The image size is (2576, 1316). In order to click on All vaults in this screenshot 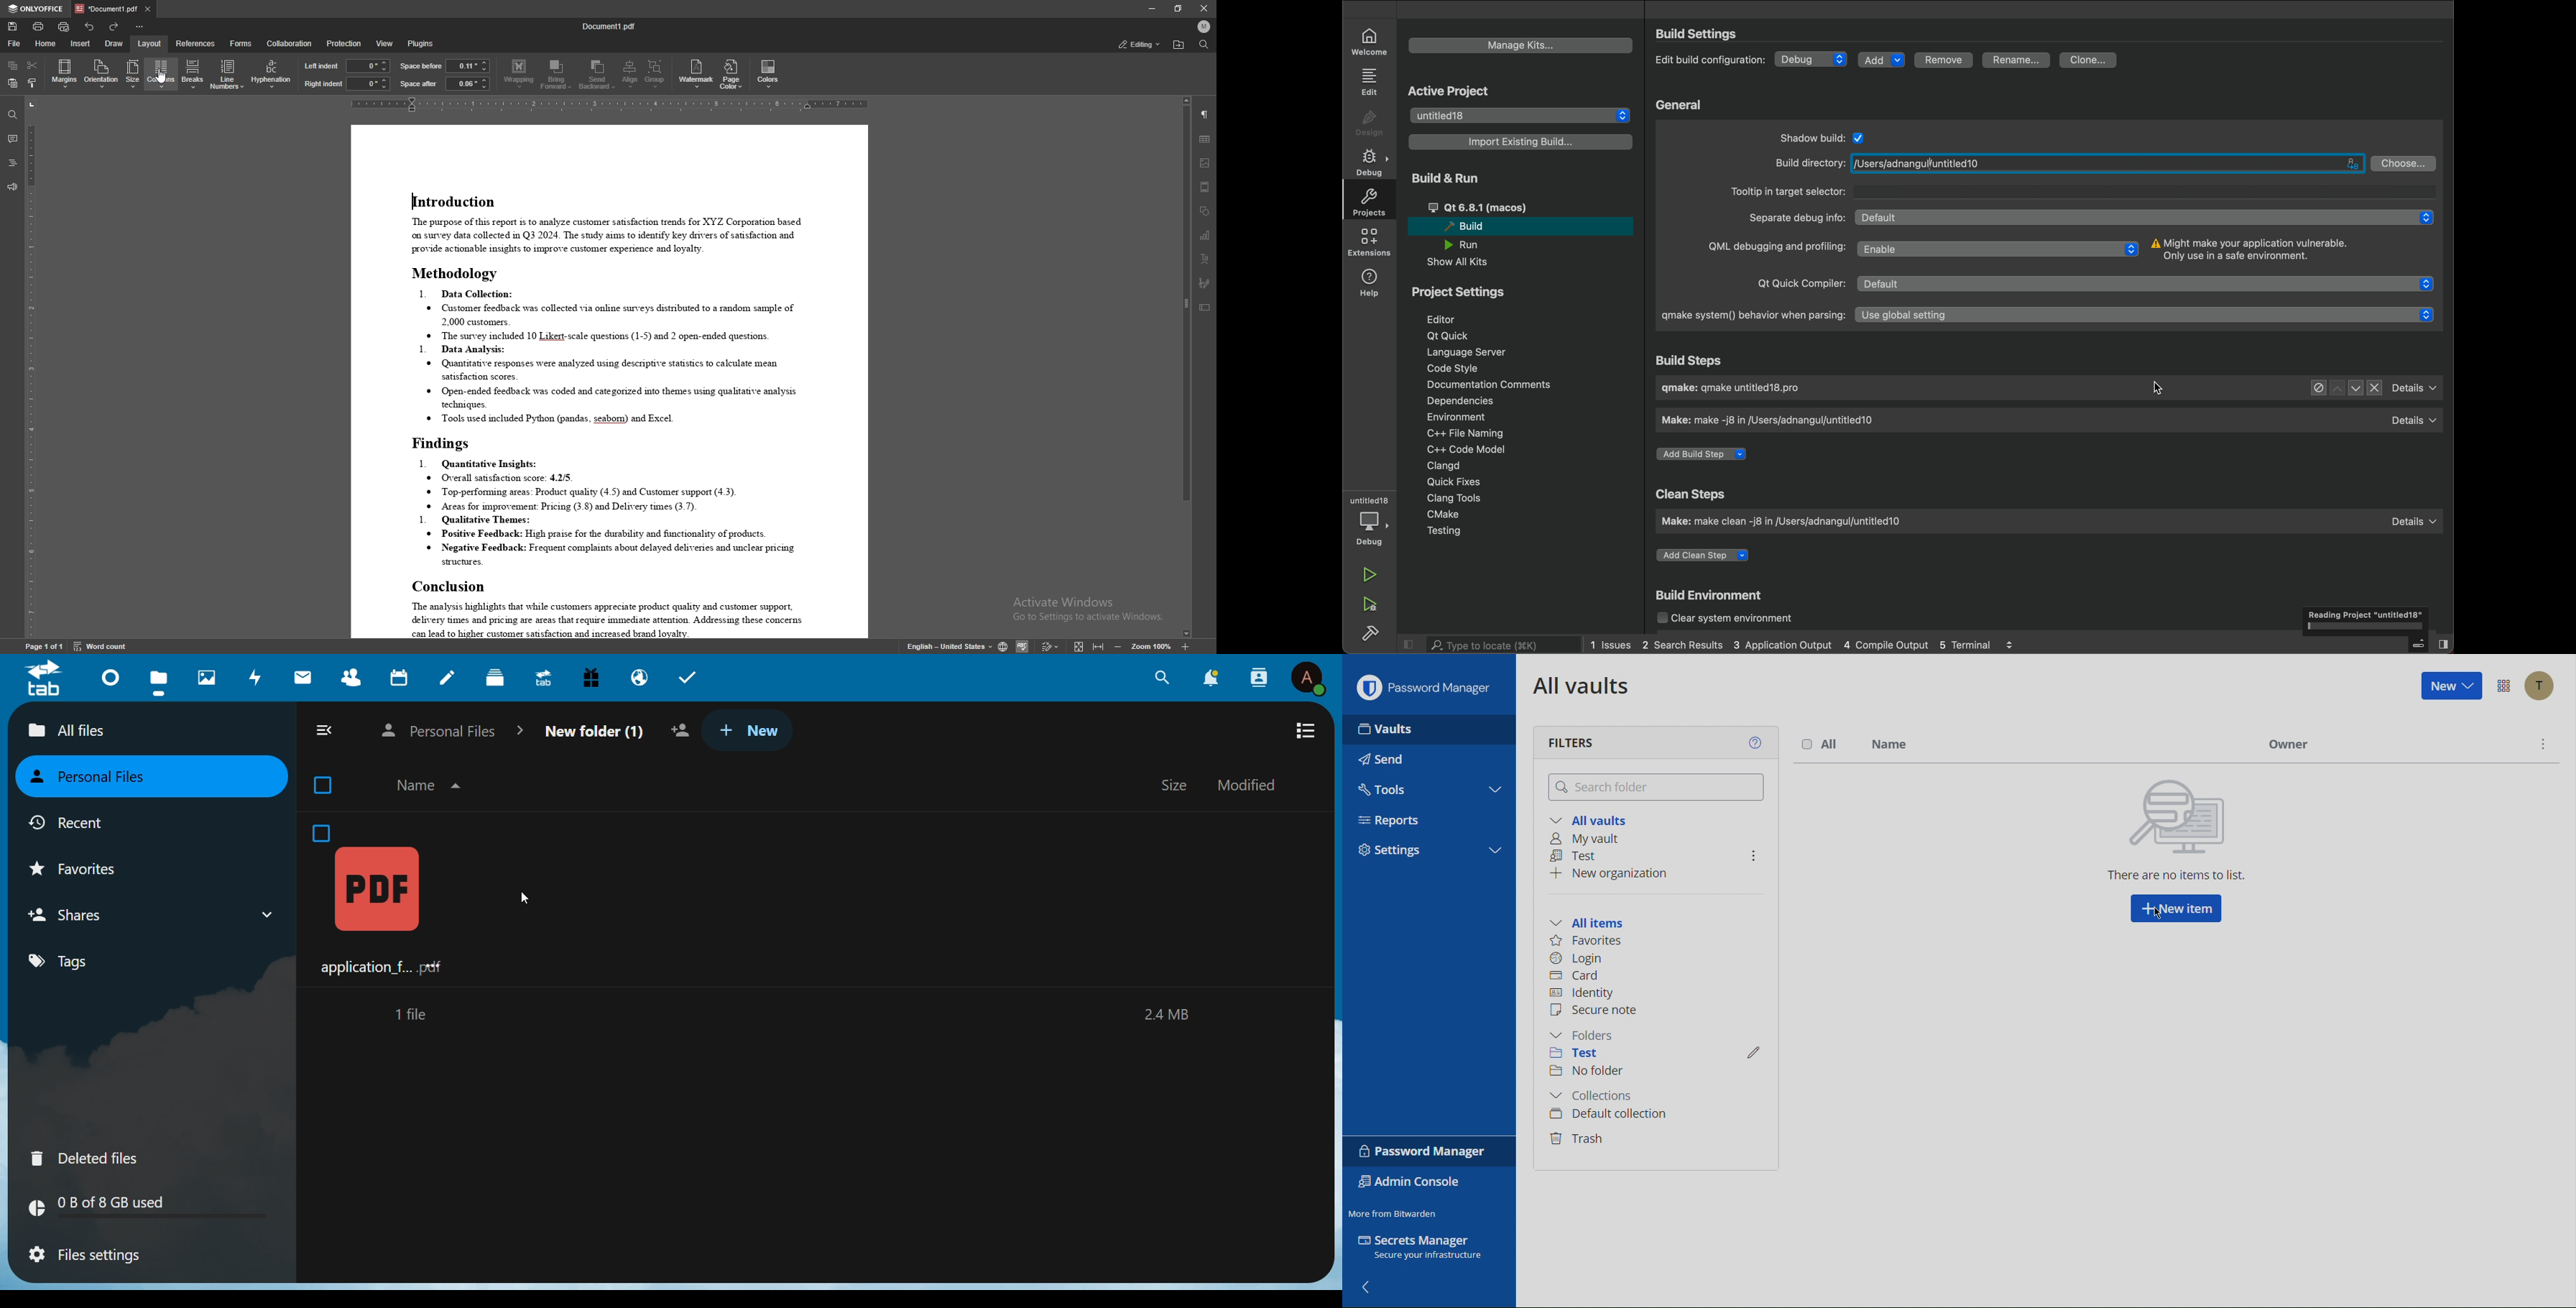, I will do `click(1581, 685)`.